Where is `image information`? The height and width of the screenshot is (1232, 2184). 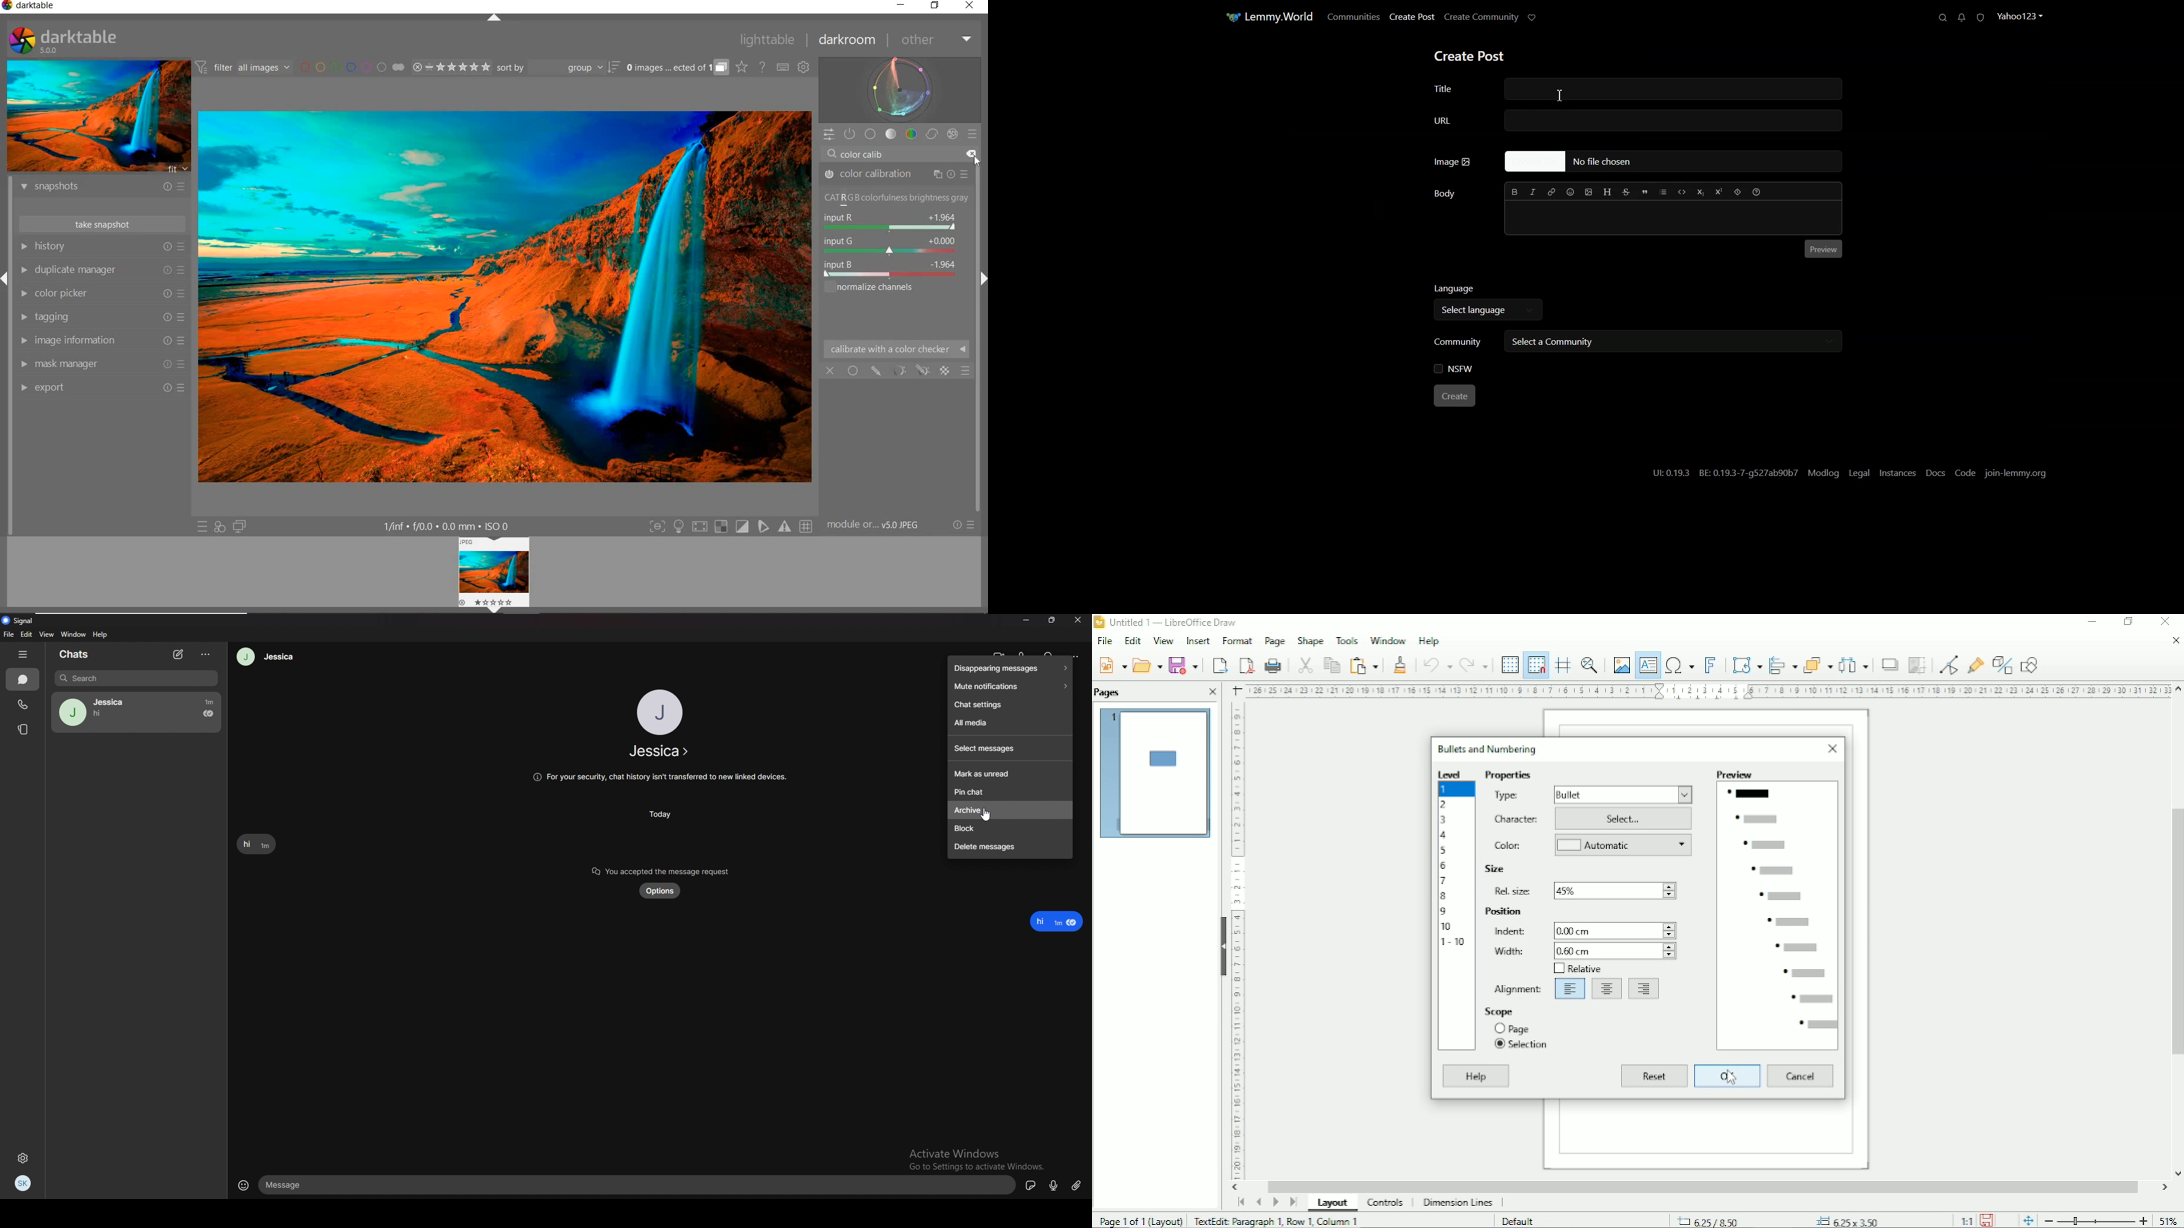
image information is located at coordinates (101, 341).